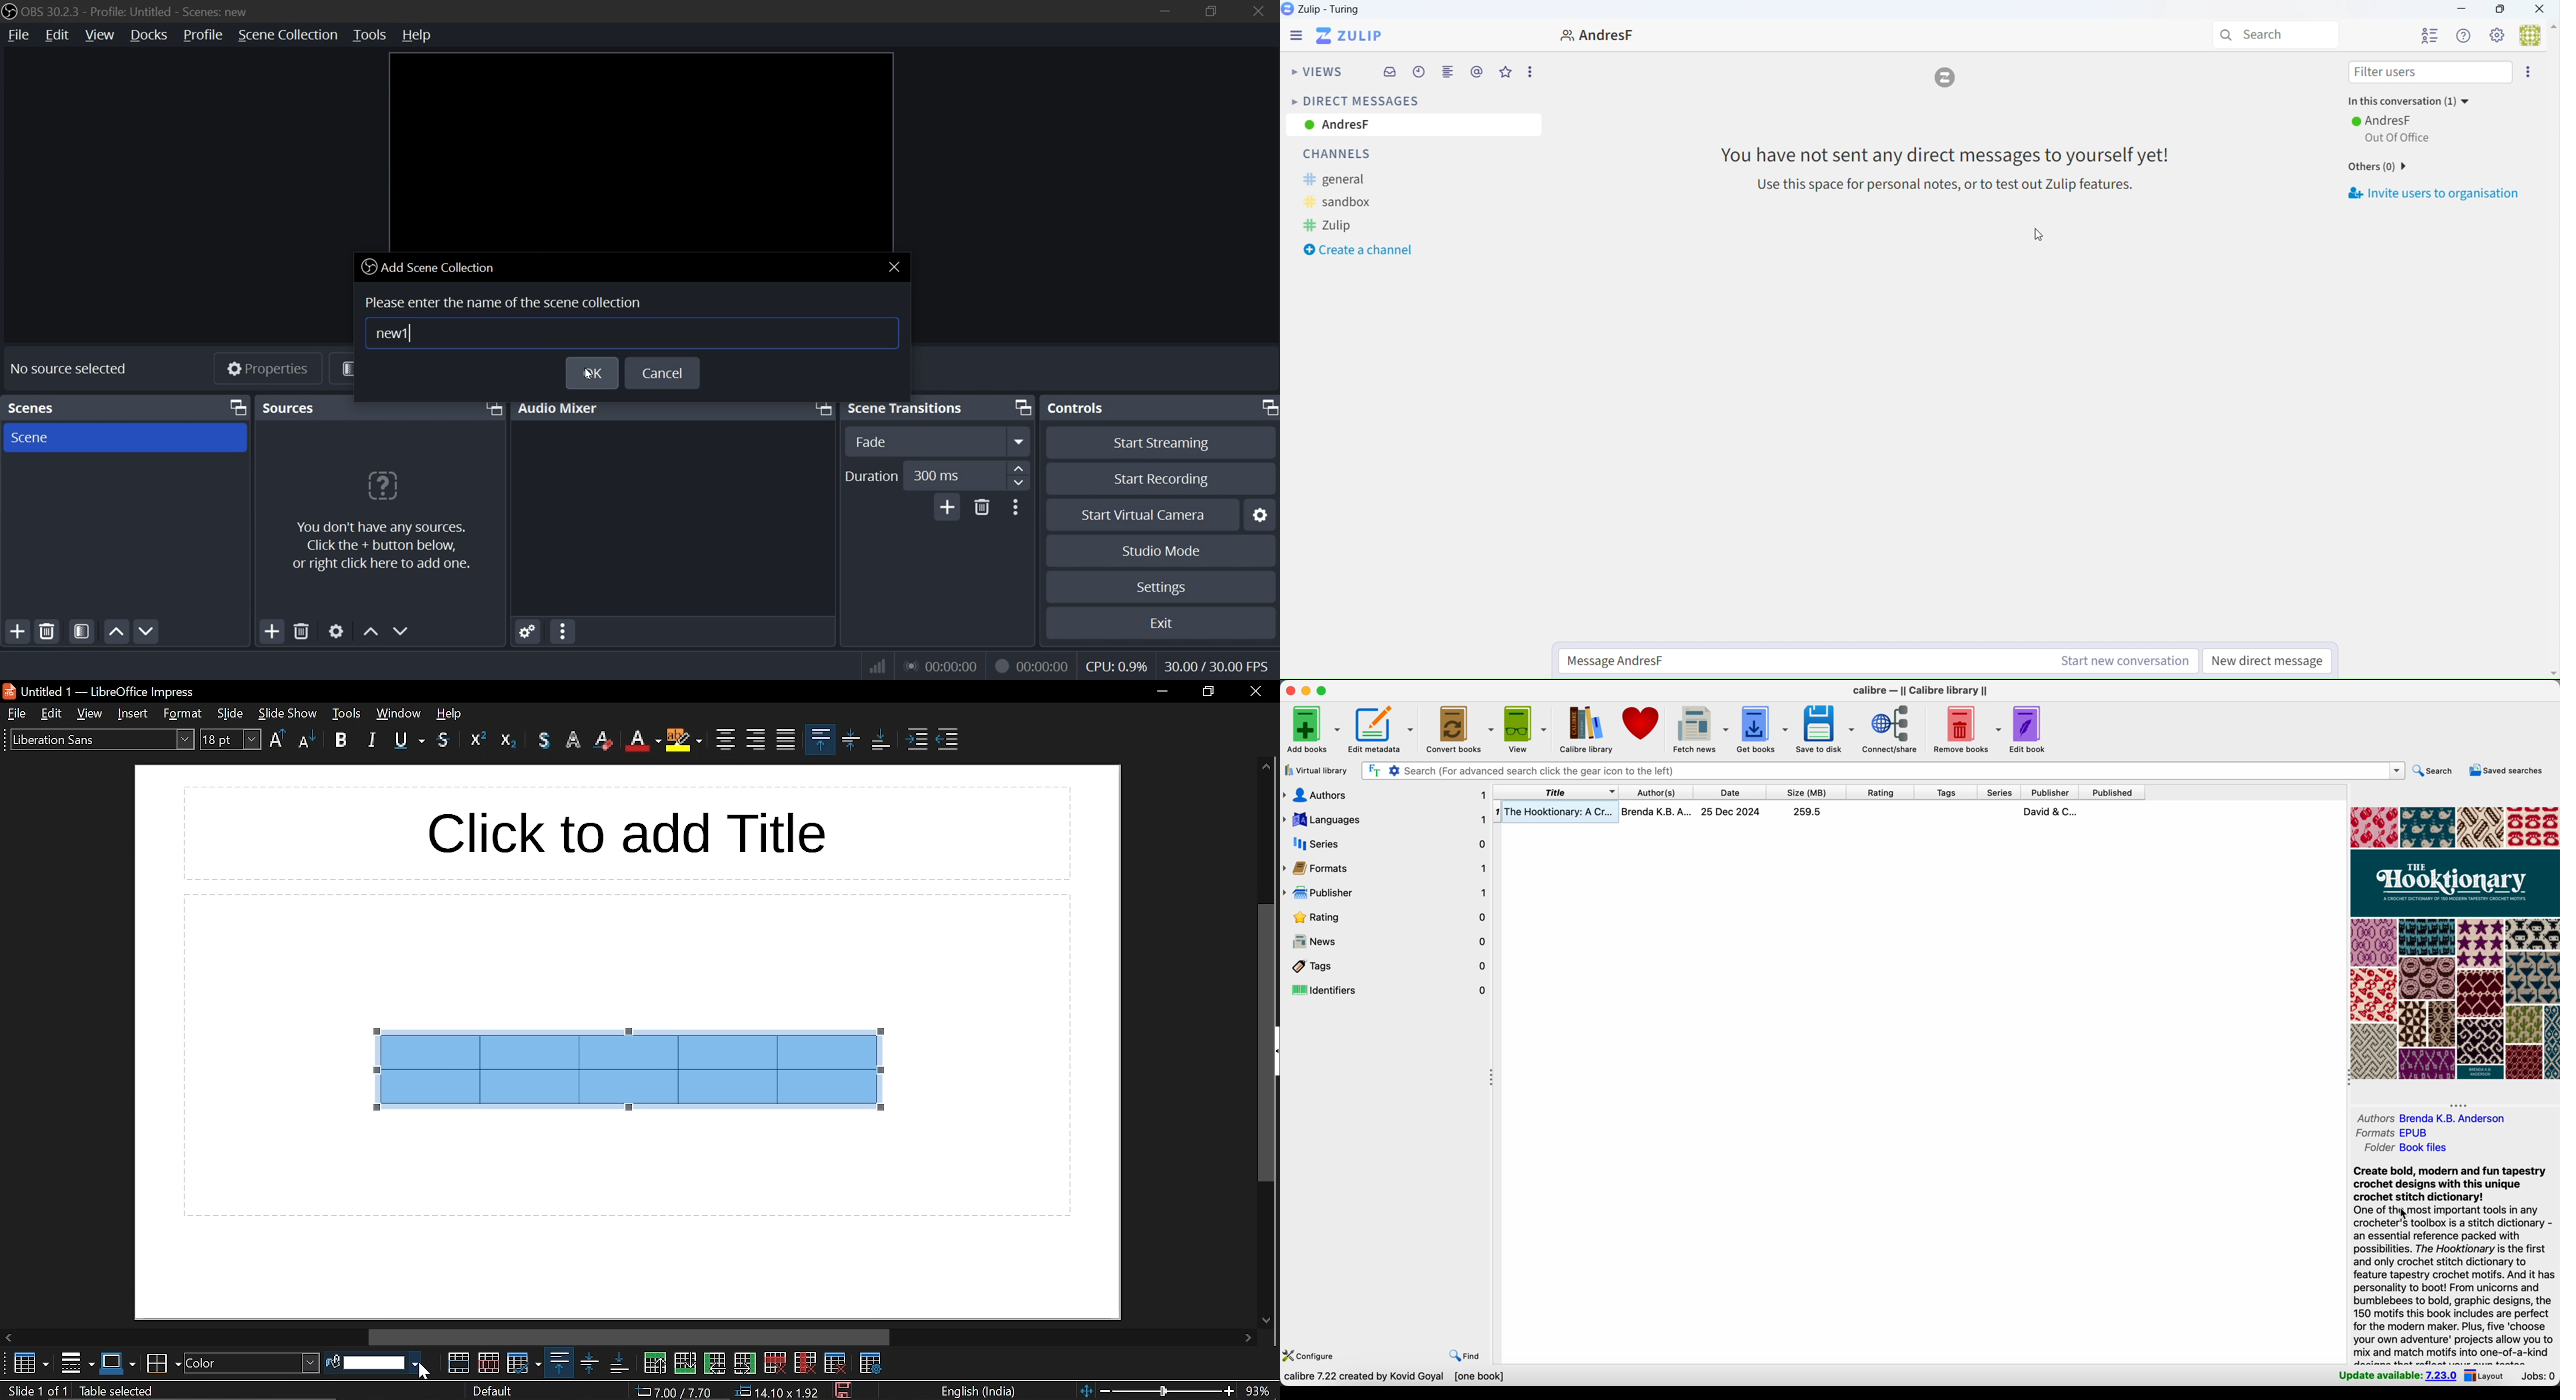  What do you see at coordinates (369, 629) in the screenshot?
I see `up` at bounding box center [369, 629].